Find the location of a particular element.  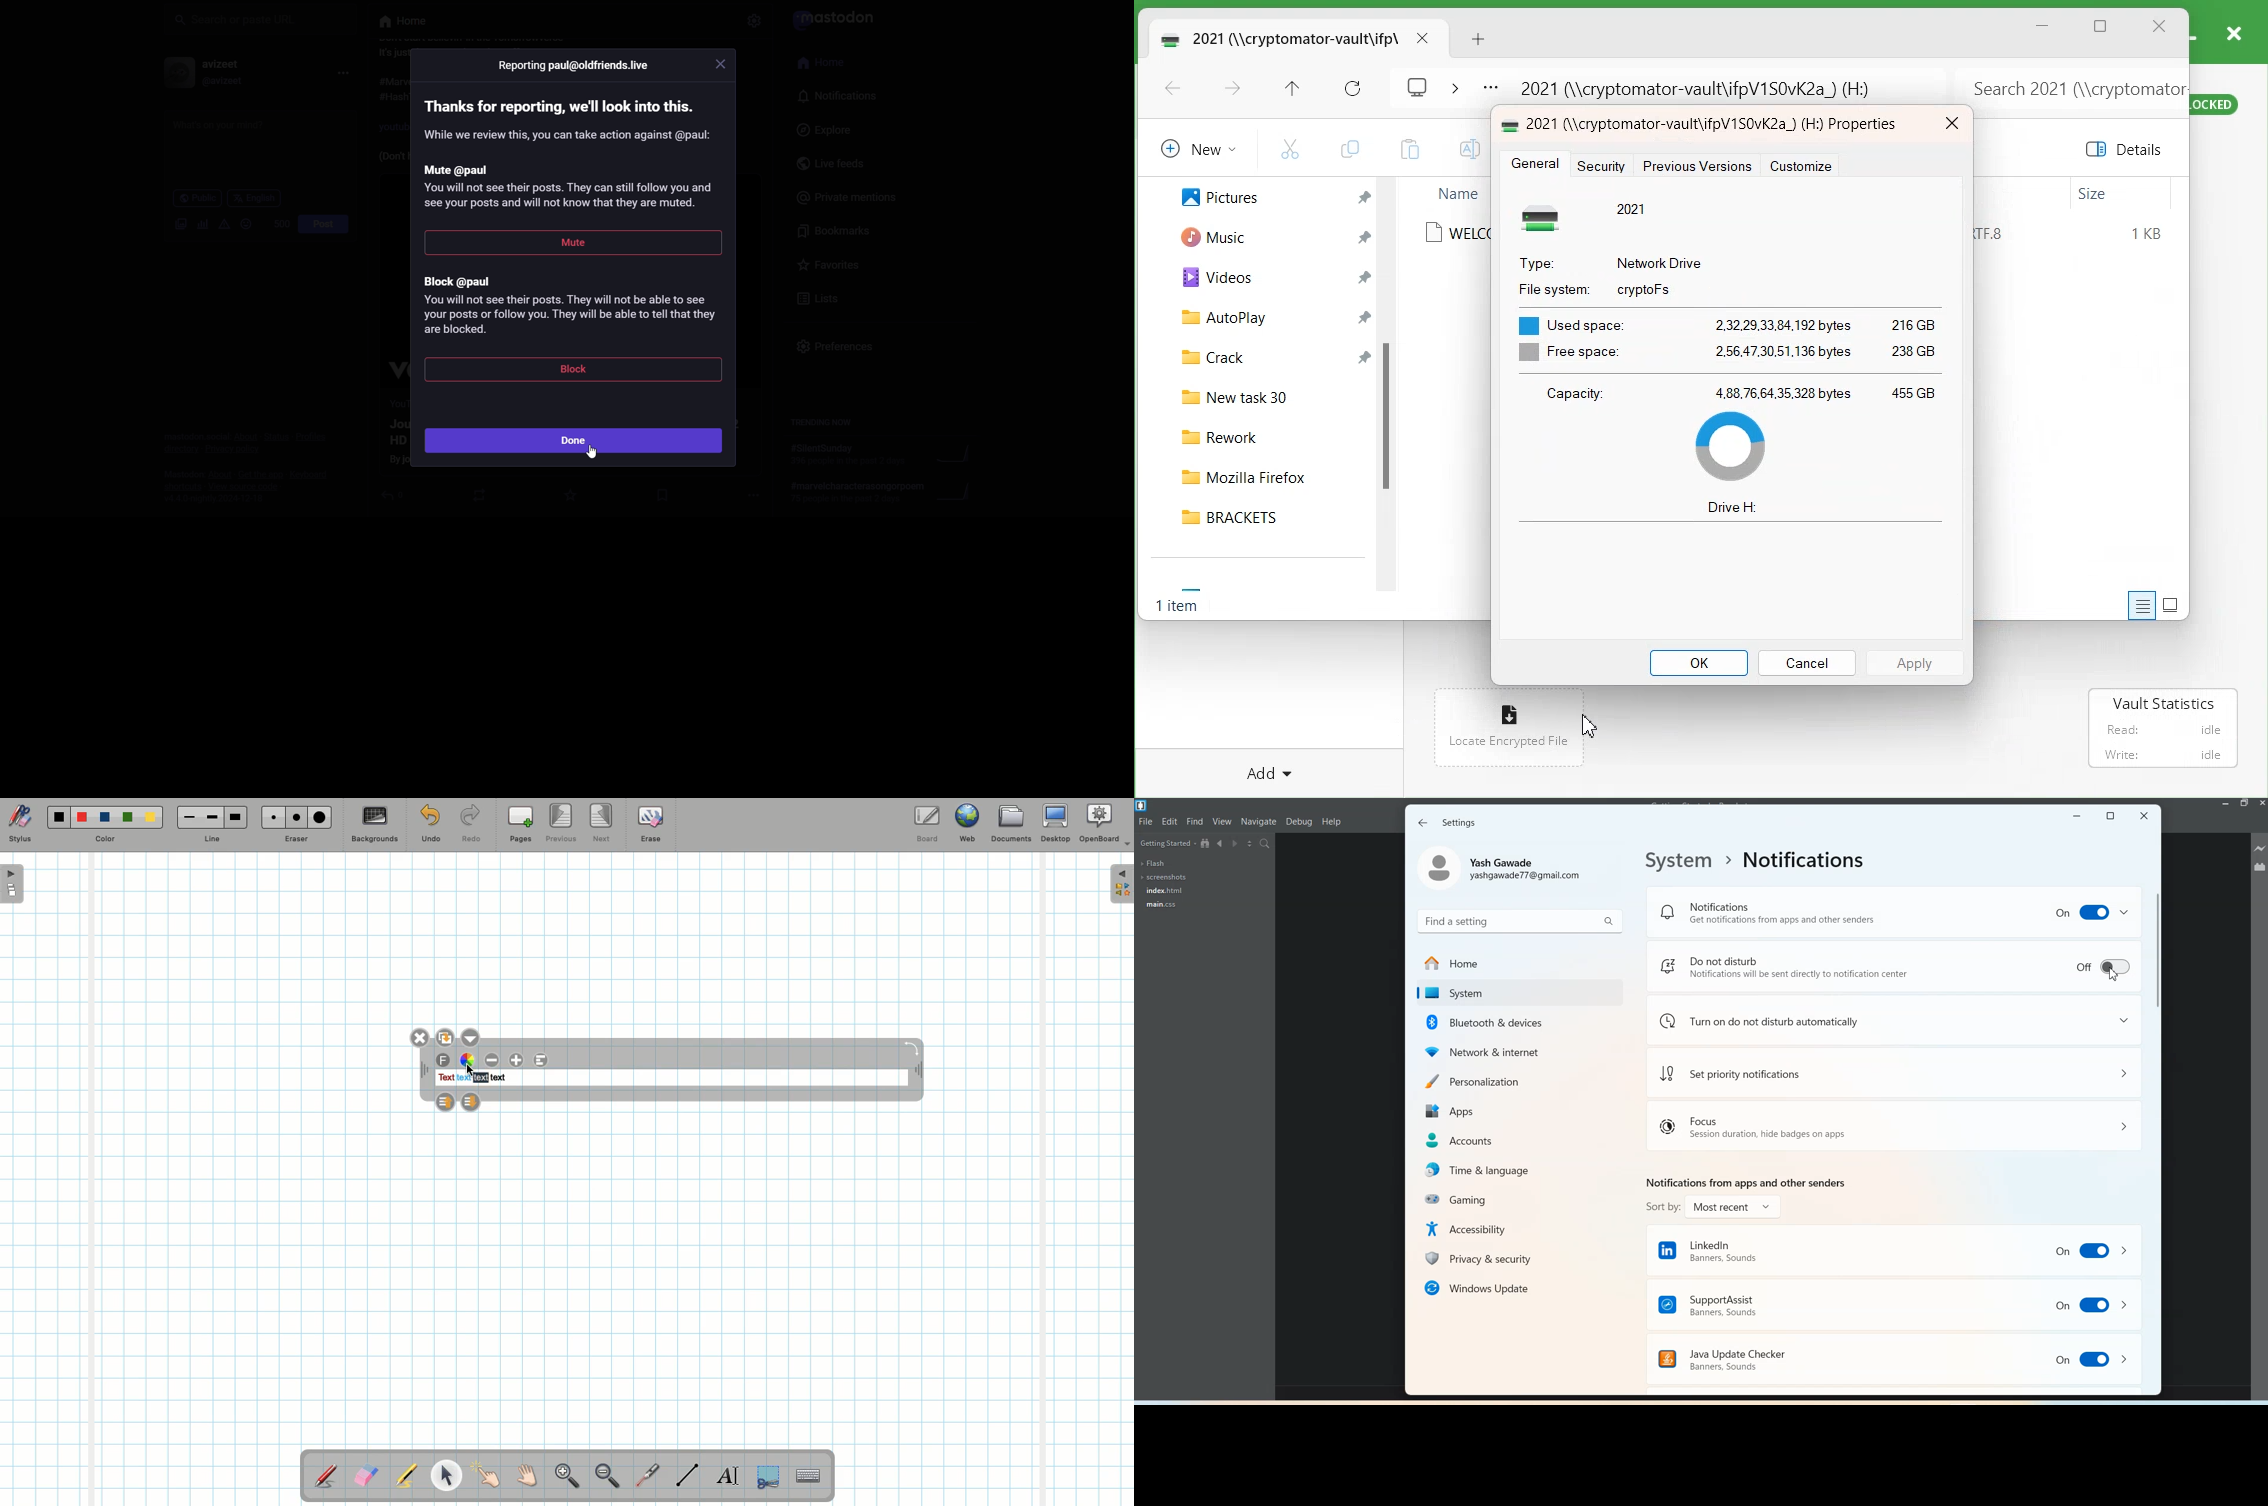

Gaming is located at coordinates (1516, 1199).